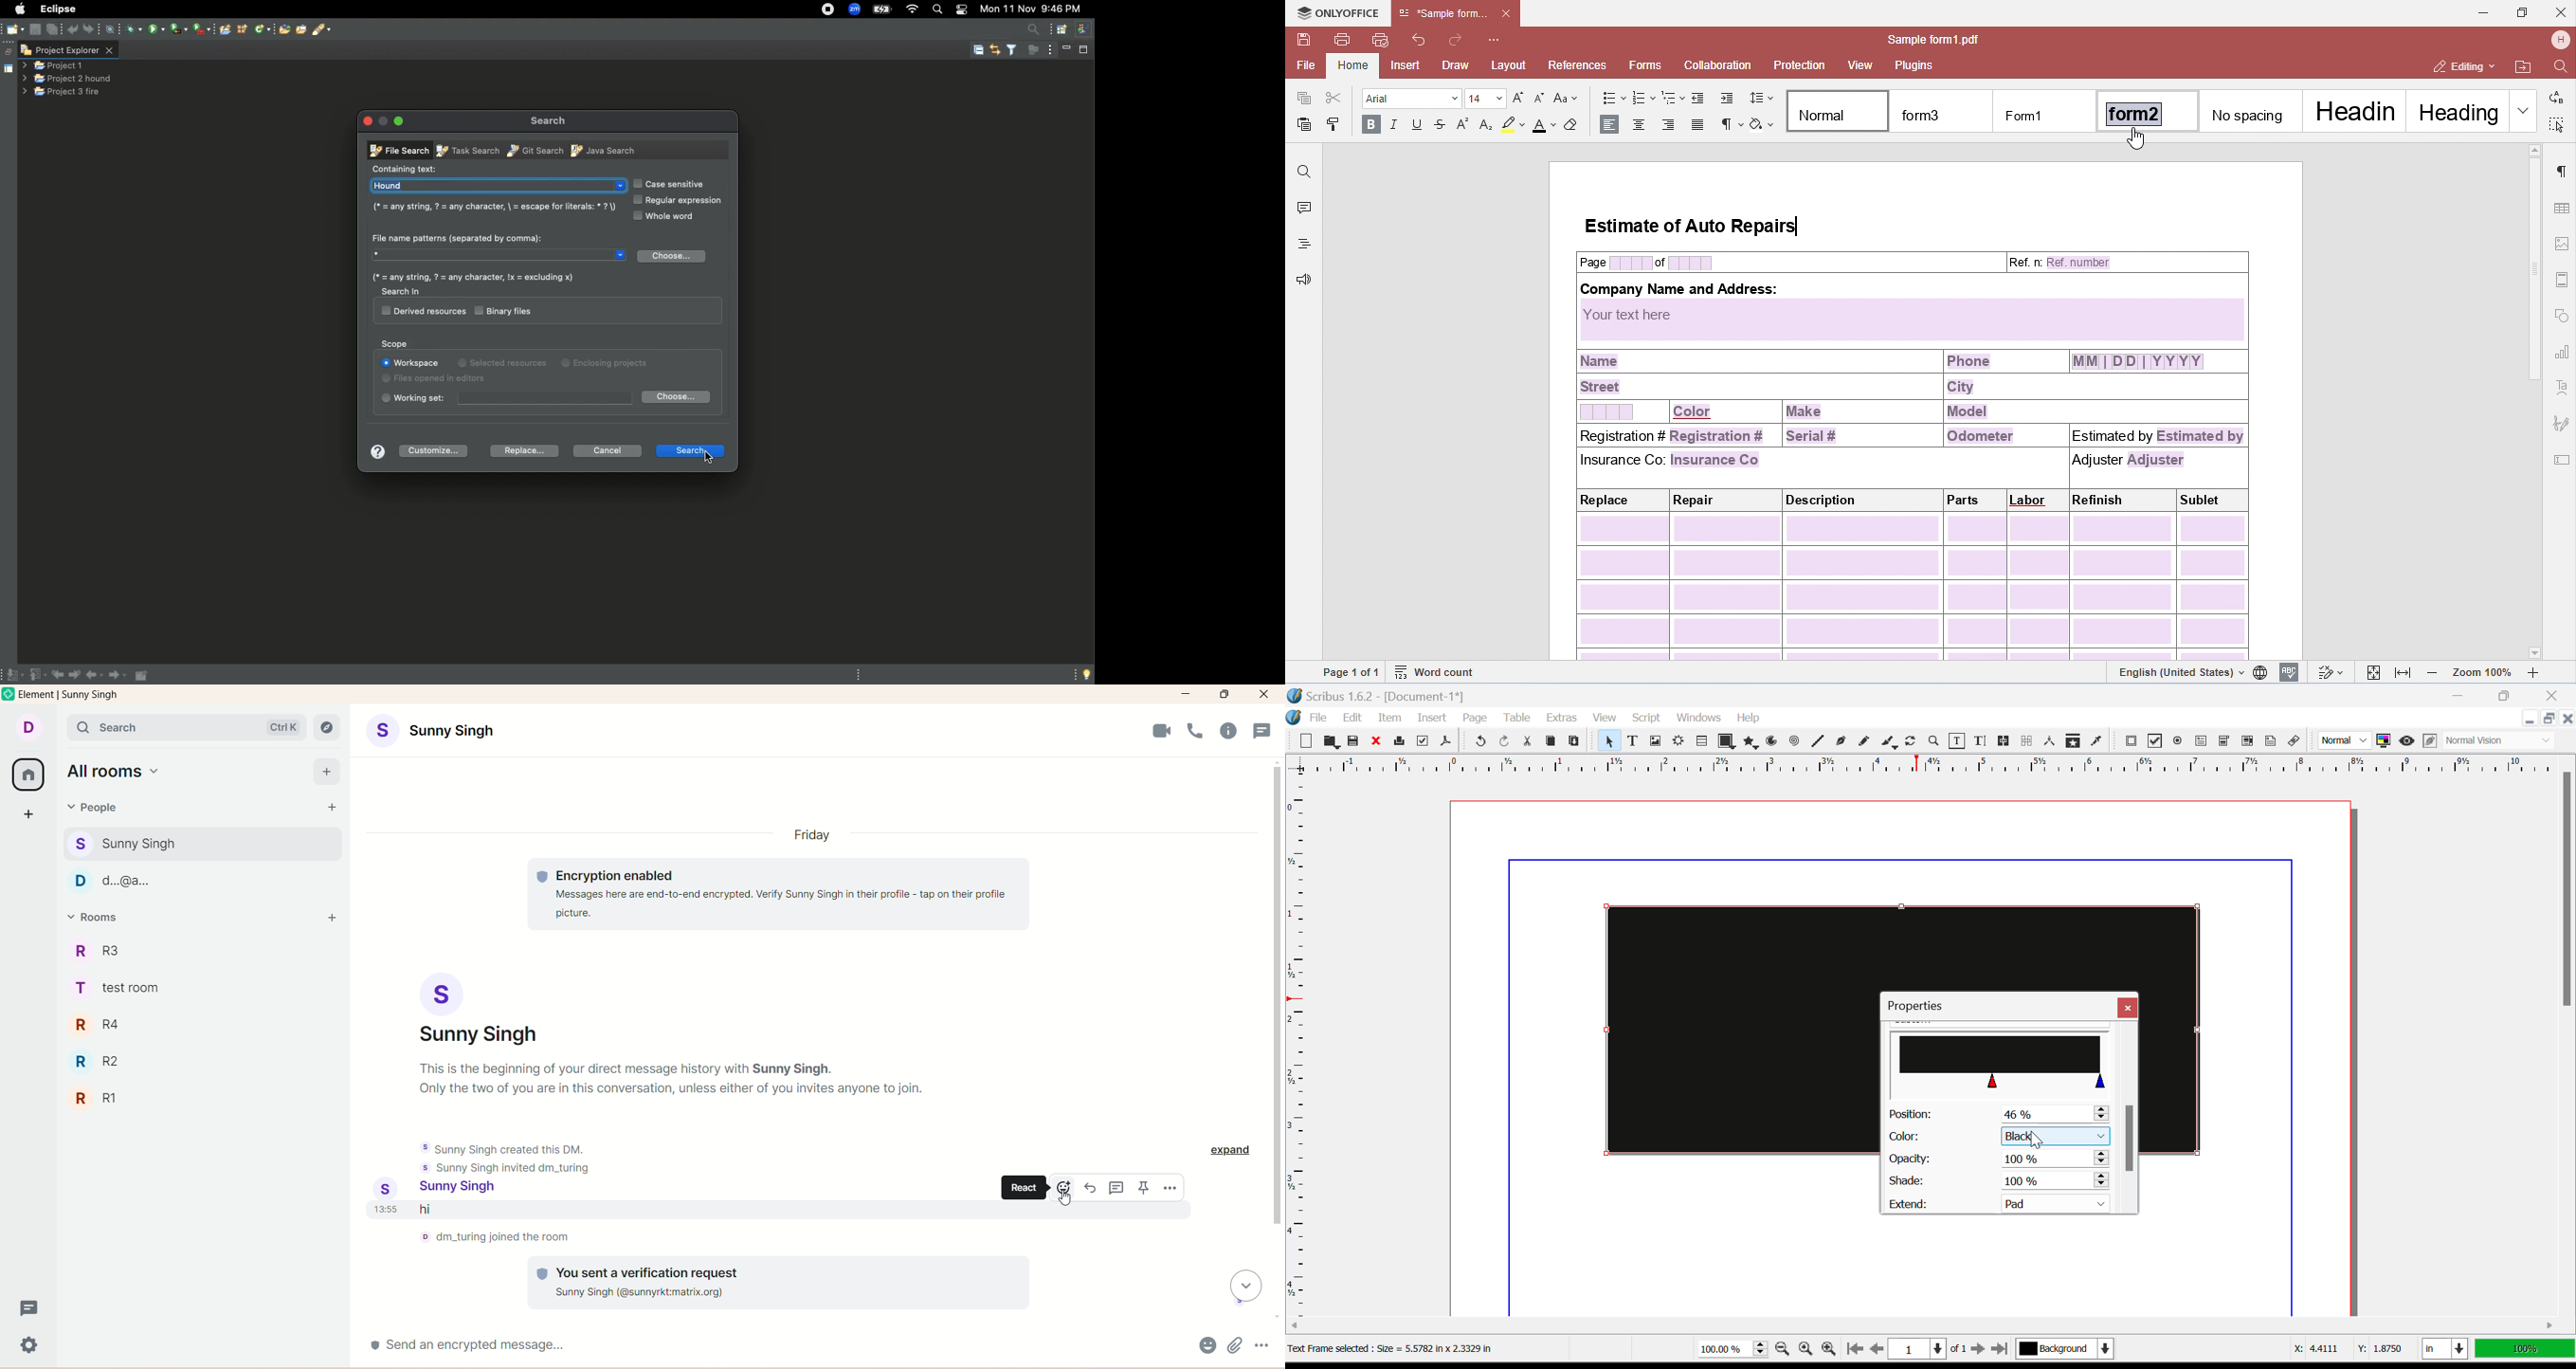  Describe the element at coordinates (108, 950) in the screenshot. I see `R3` at that location.